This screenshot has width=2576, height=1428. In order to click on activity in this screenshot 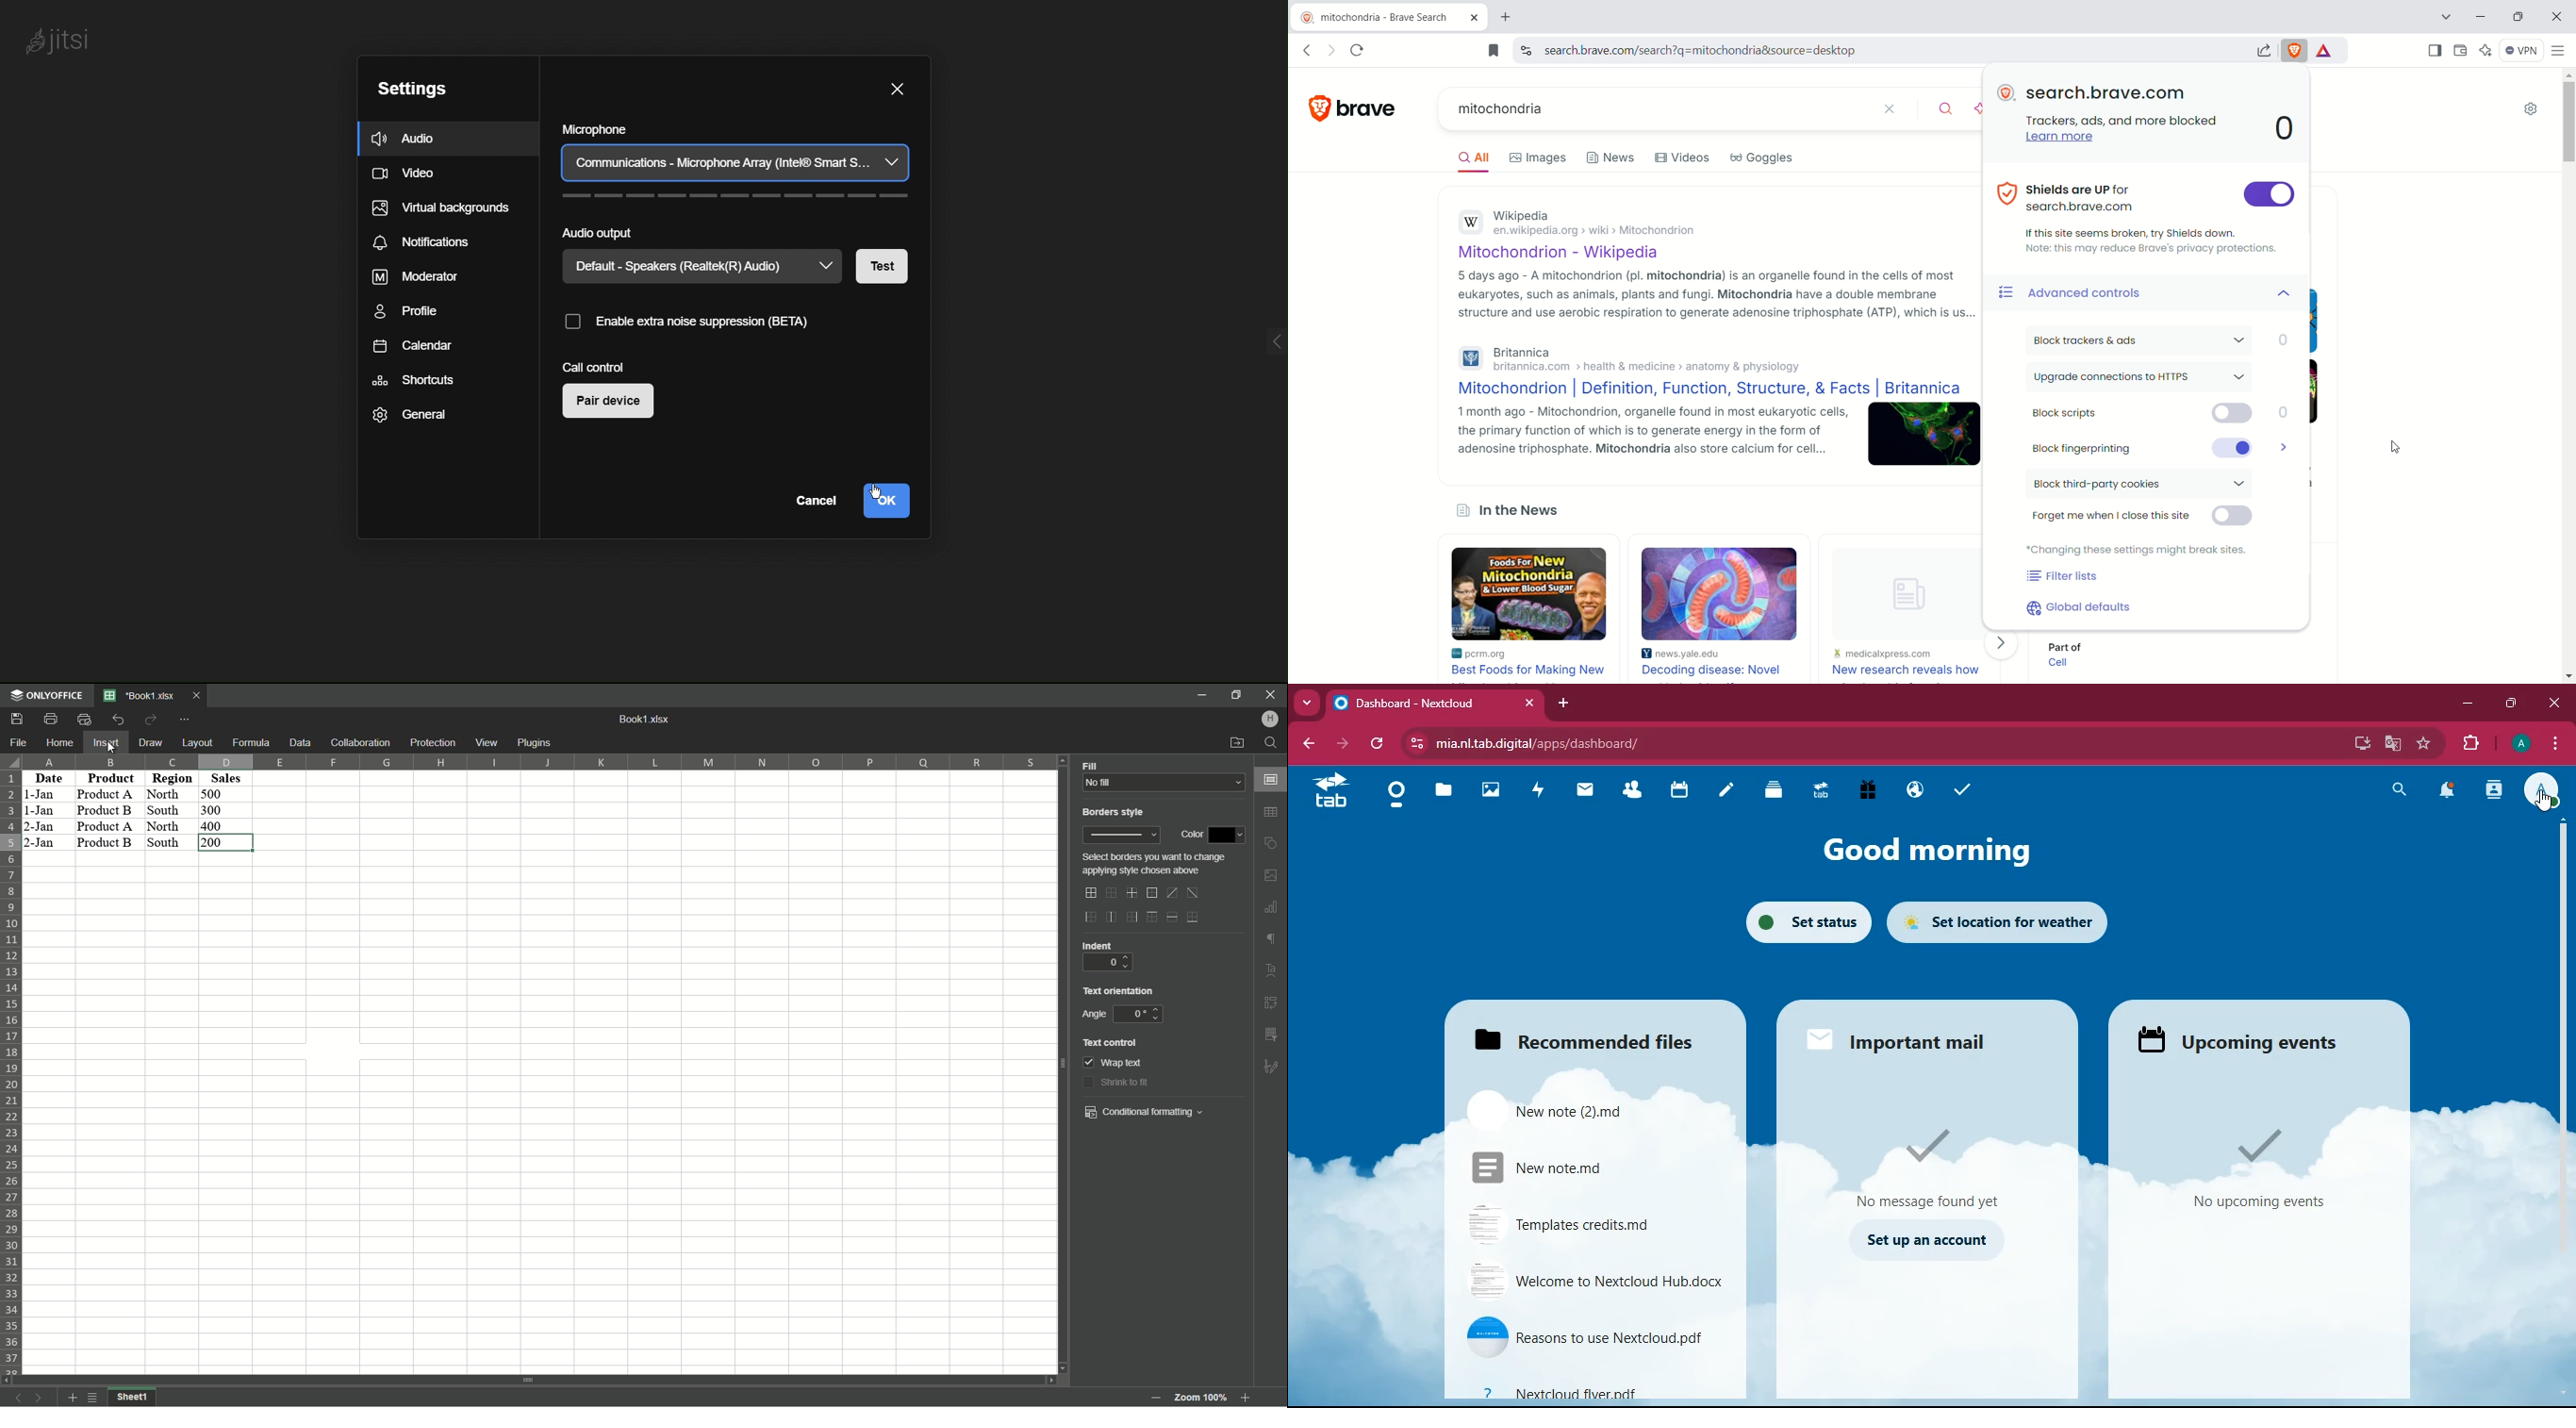, I will do `click(1537, 789)`.